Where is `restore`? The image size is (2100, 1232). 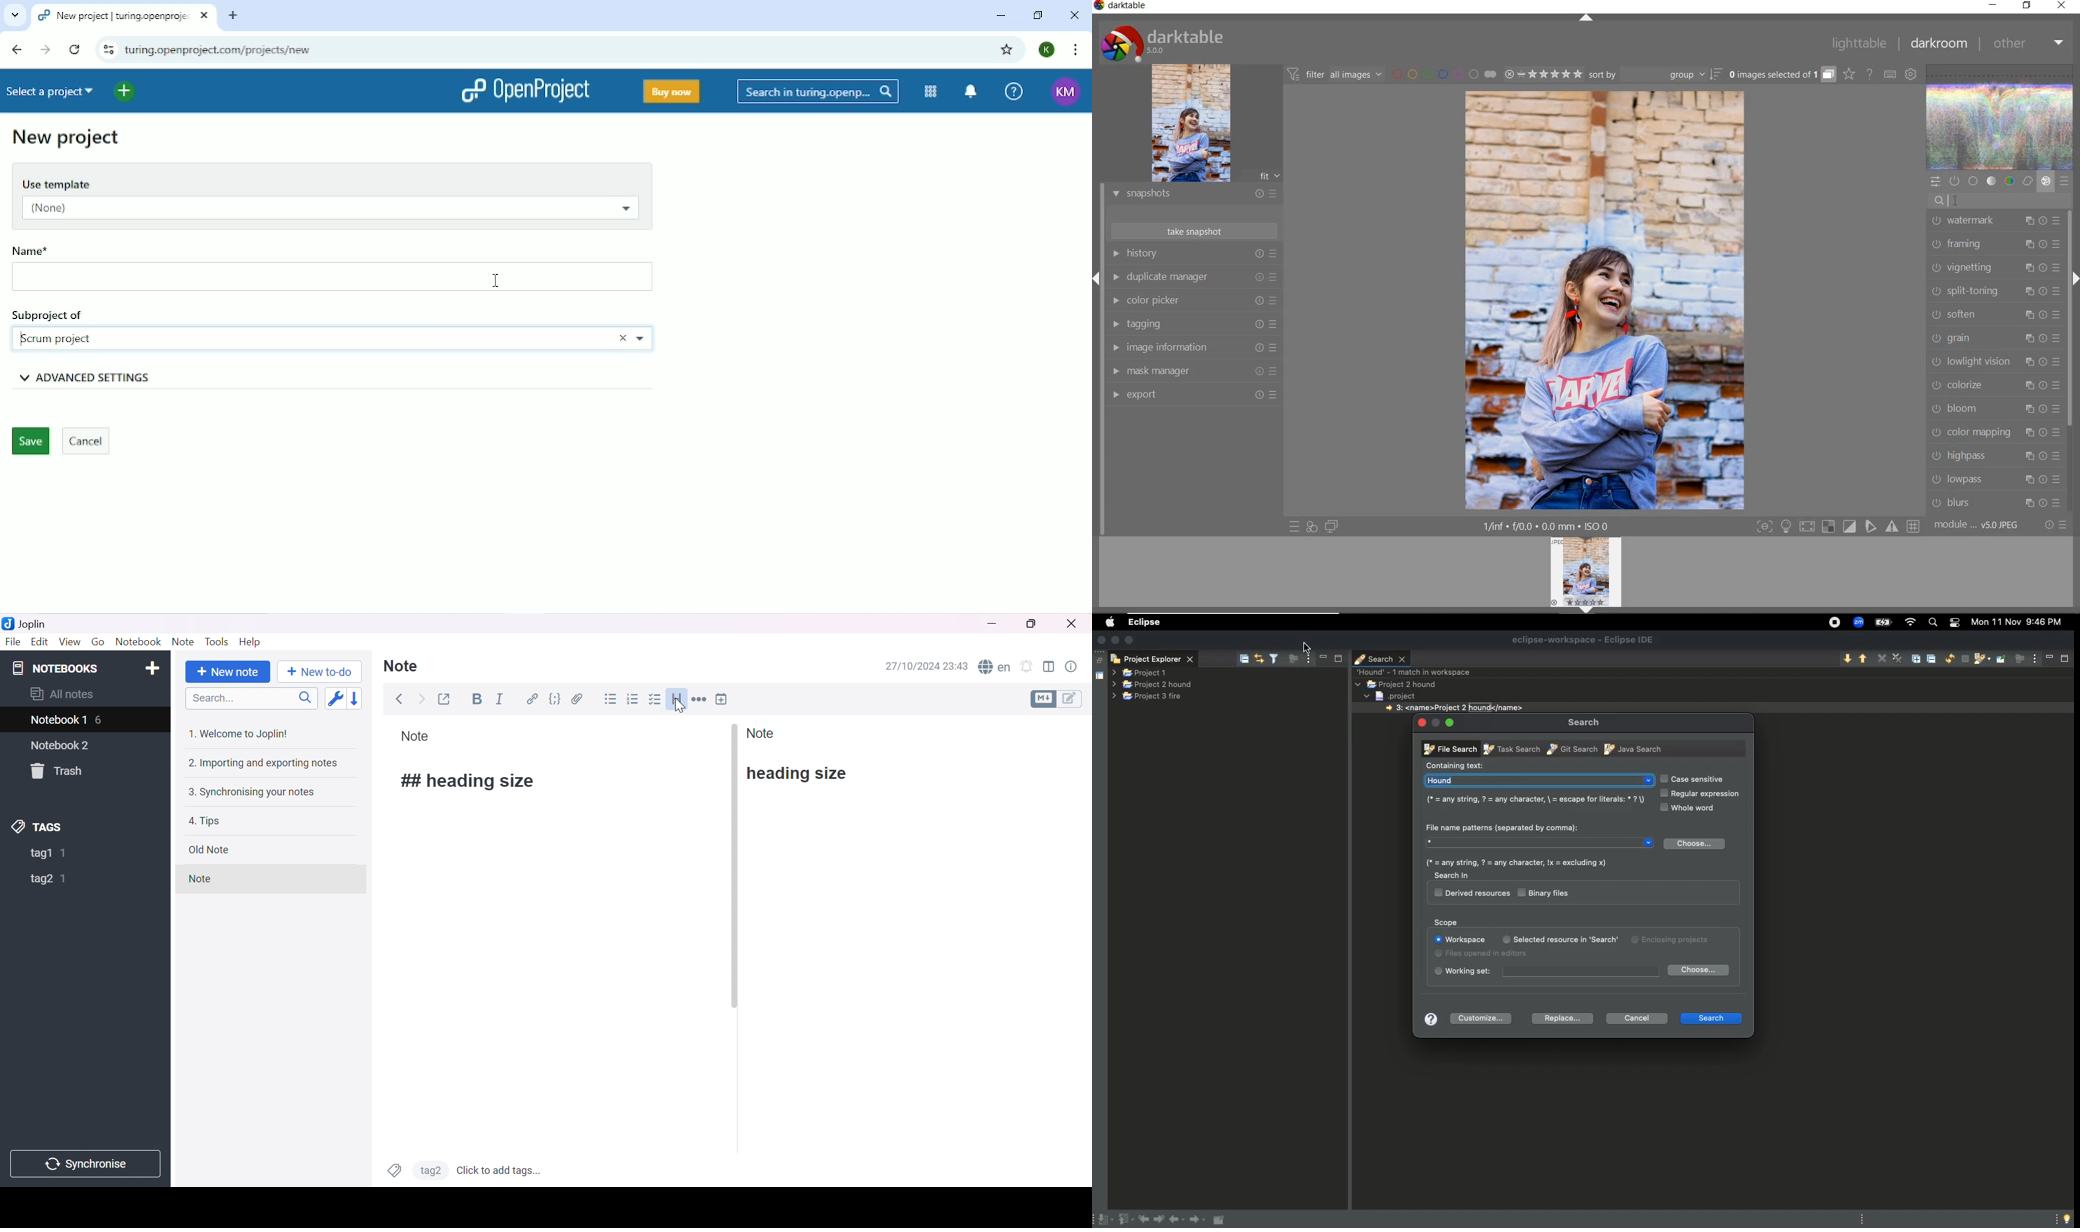 restore is located at coordinates (2027, 6).